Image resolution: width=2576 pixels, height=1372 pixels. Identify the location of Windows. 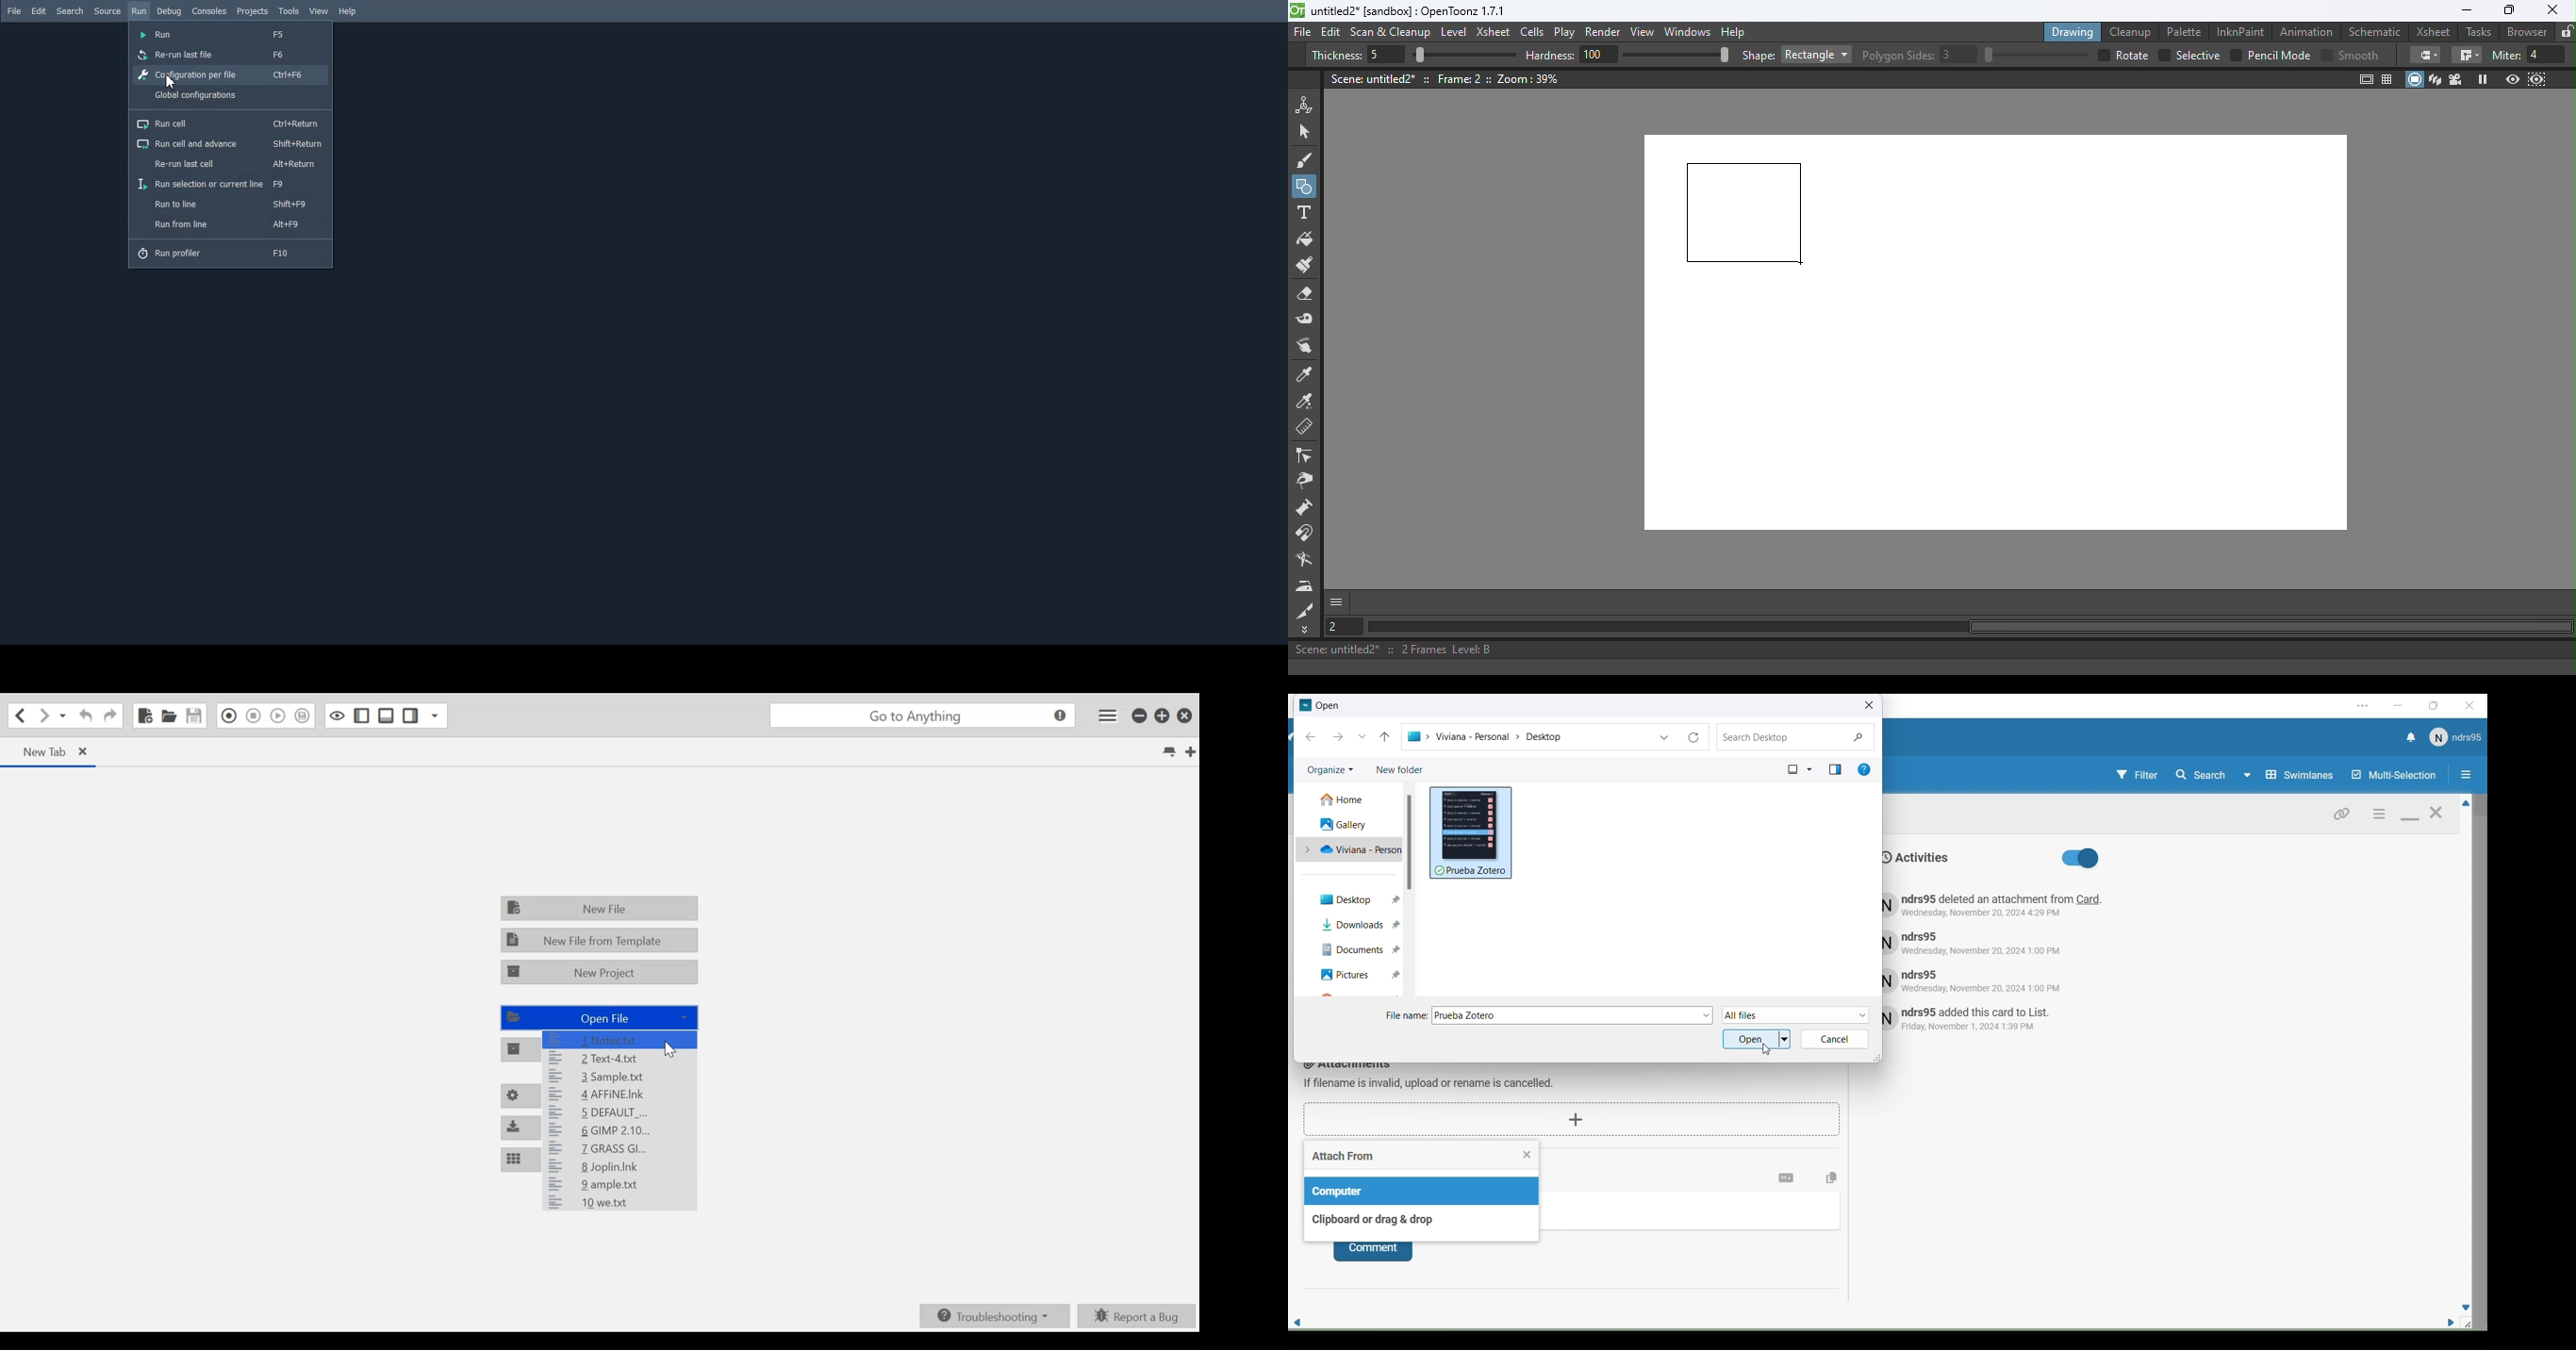
(1689, 33).